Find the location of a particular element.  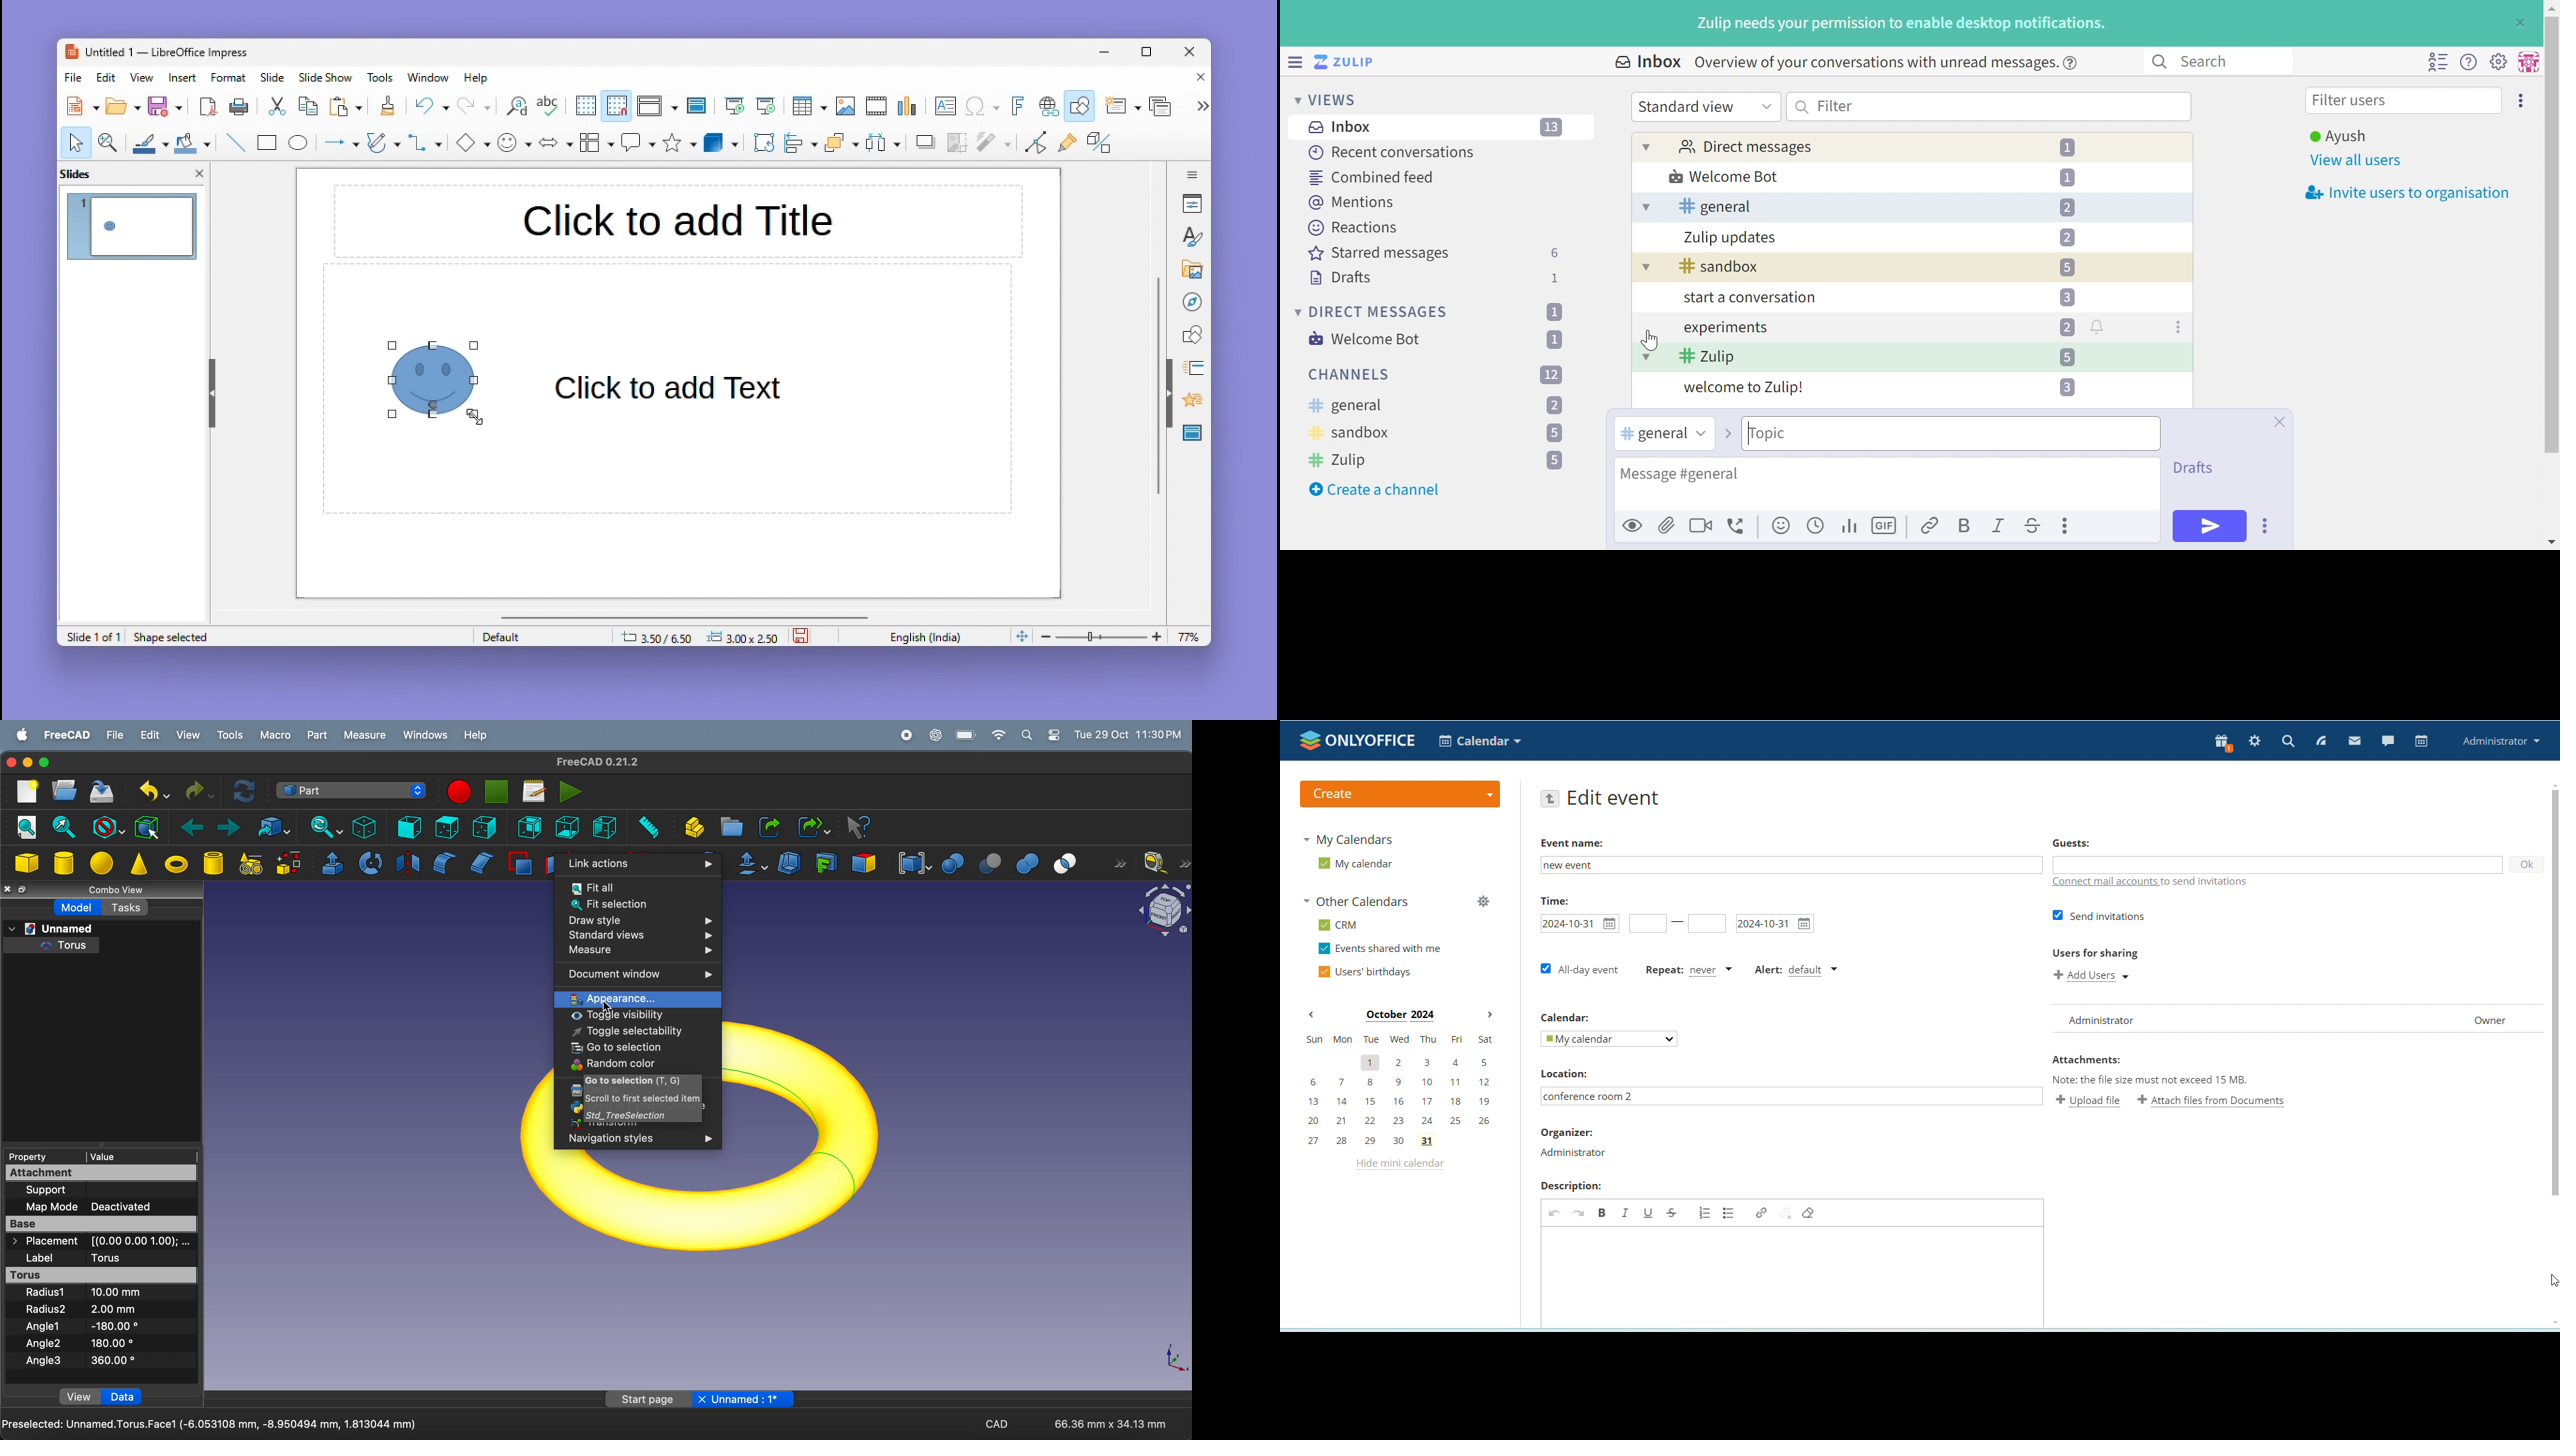

3 is located at coordinates (2067, 297).